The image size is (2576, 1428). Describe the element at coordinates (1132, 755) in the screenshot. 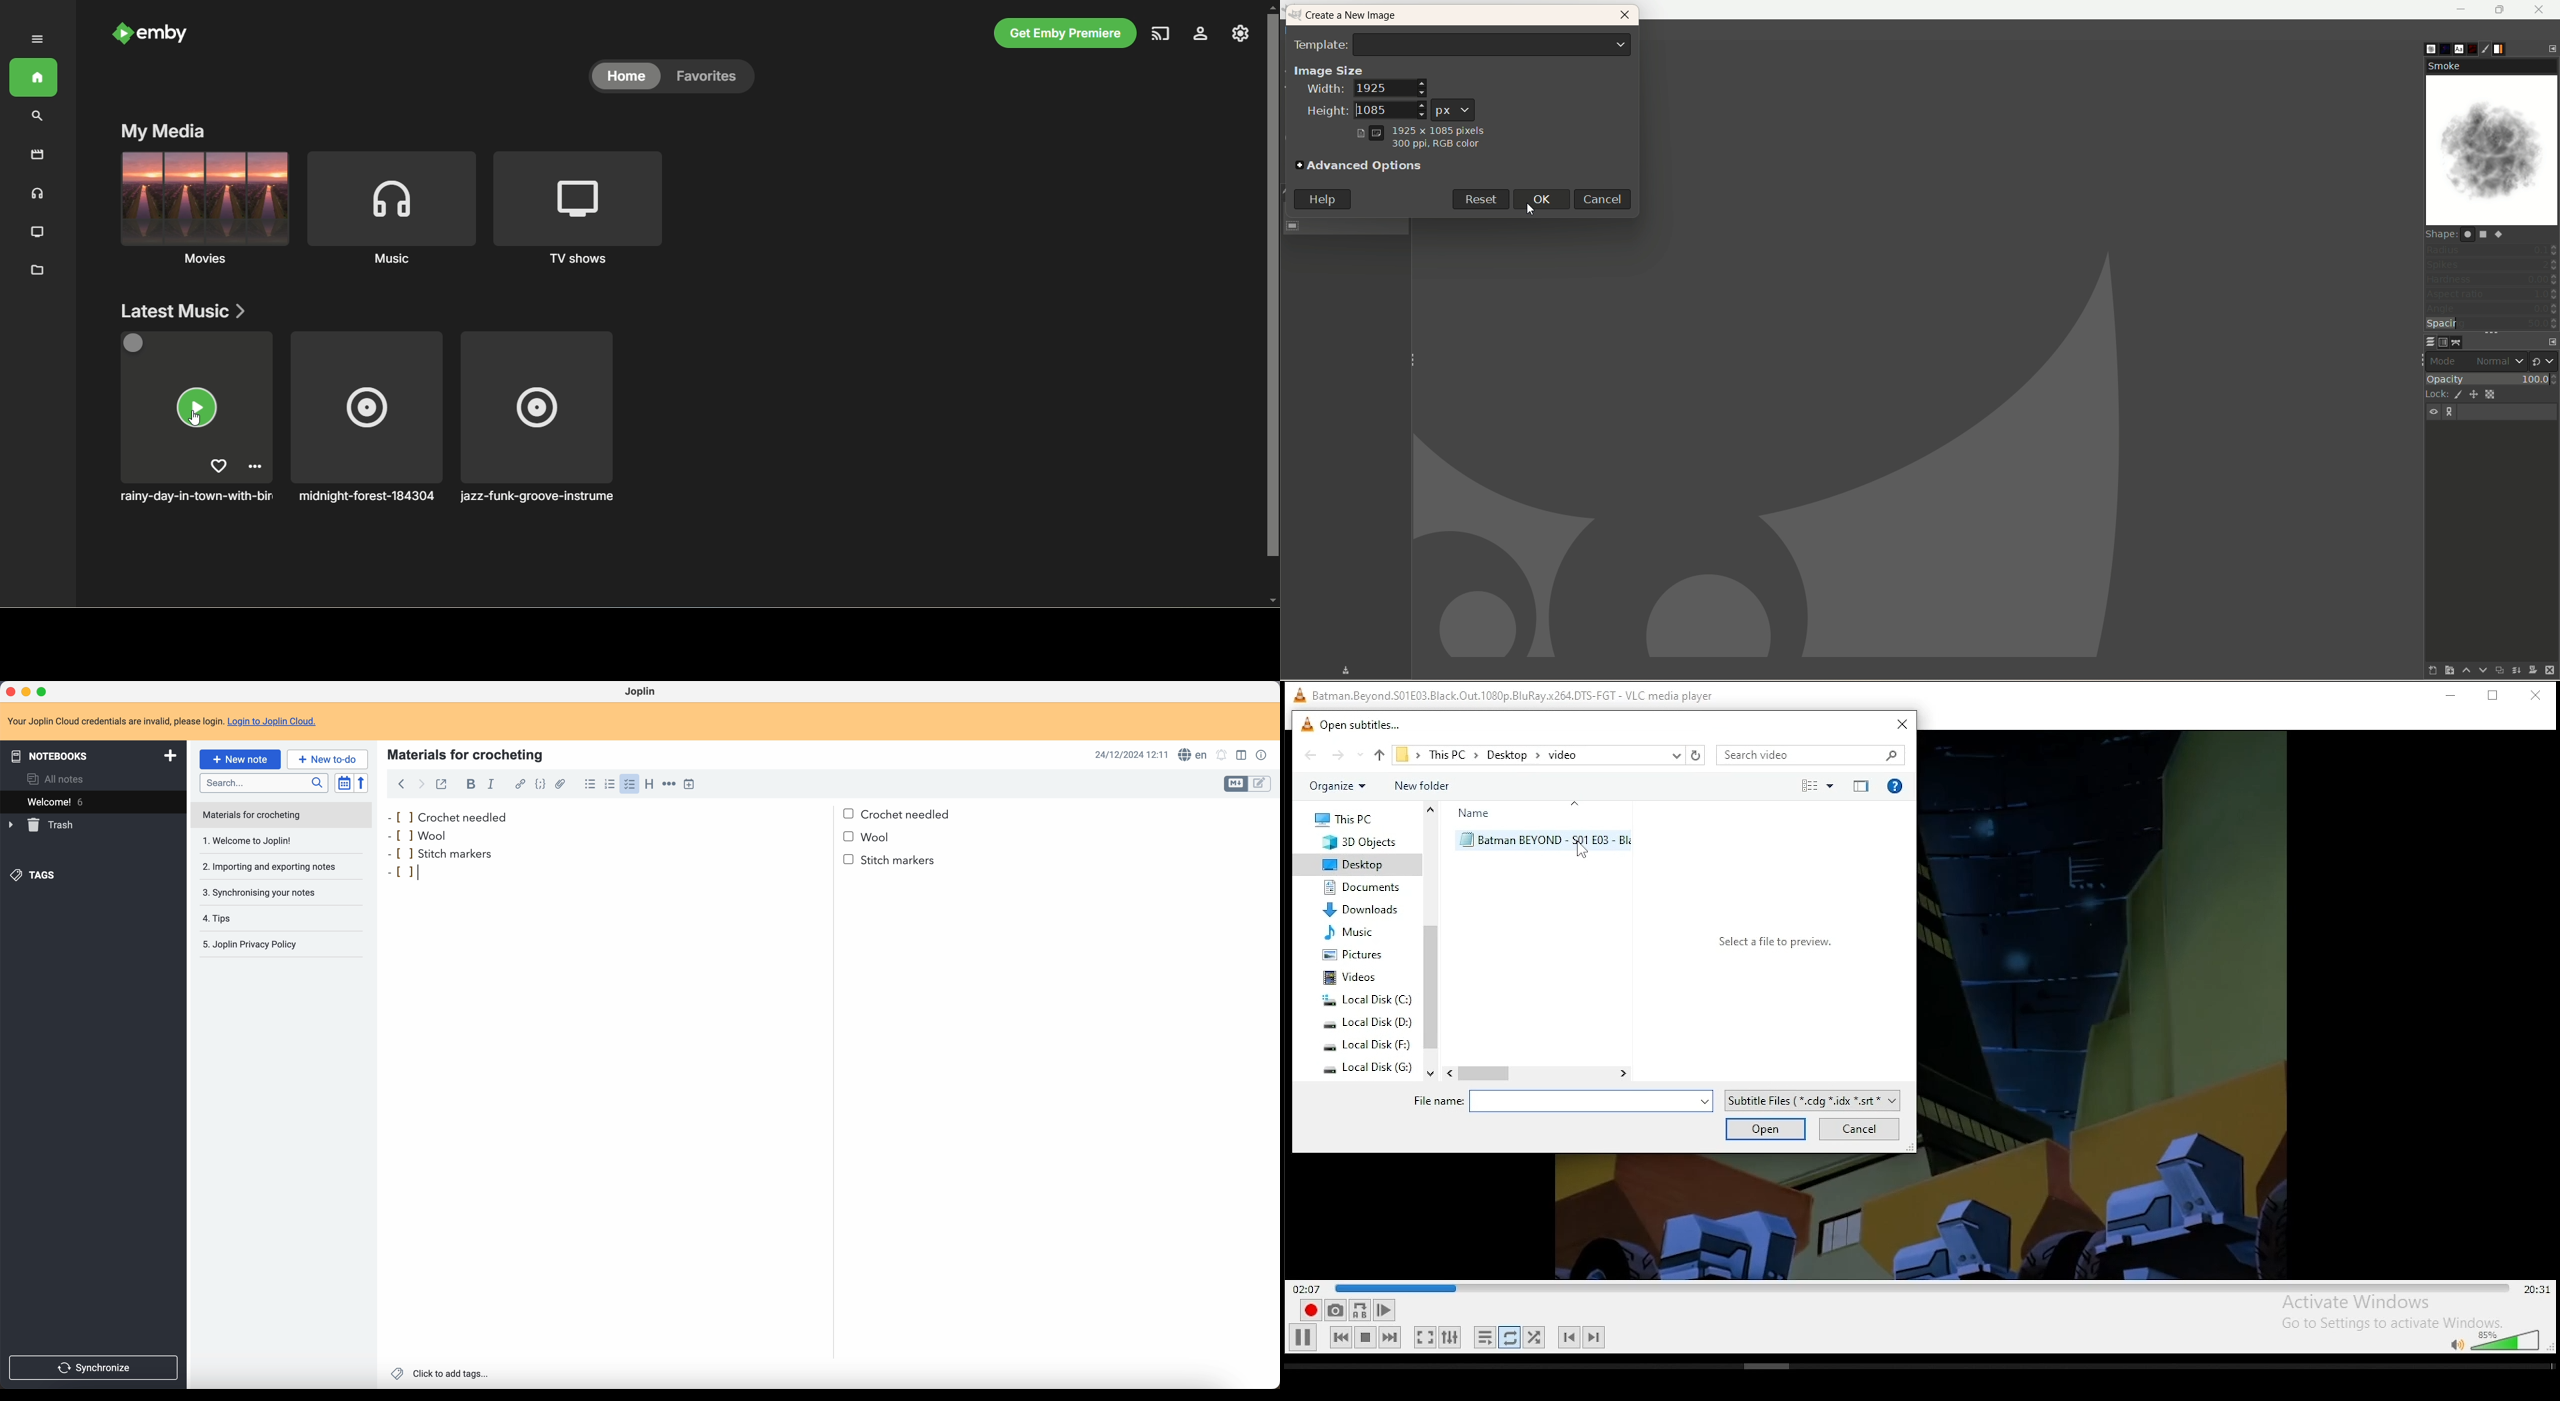

I see `date and hour` at that location.